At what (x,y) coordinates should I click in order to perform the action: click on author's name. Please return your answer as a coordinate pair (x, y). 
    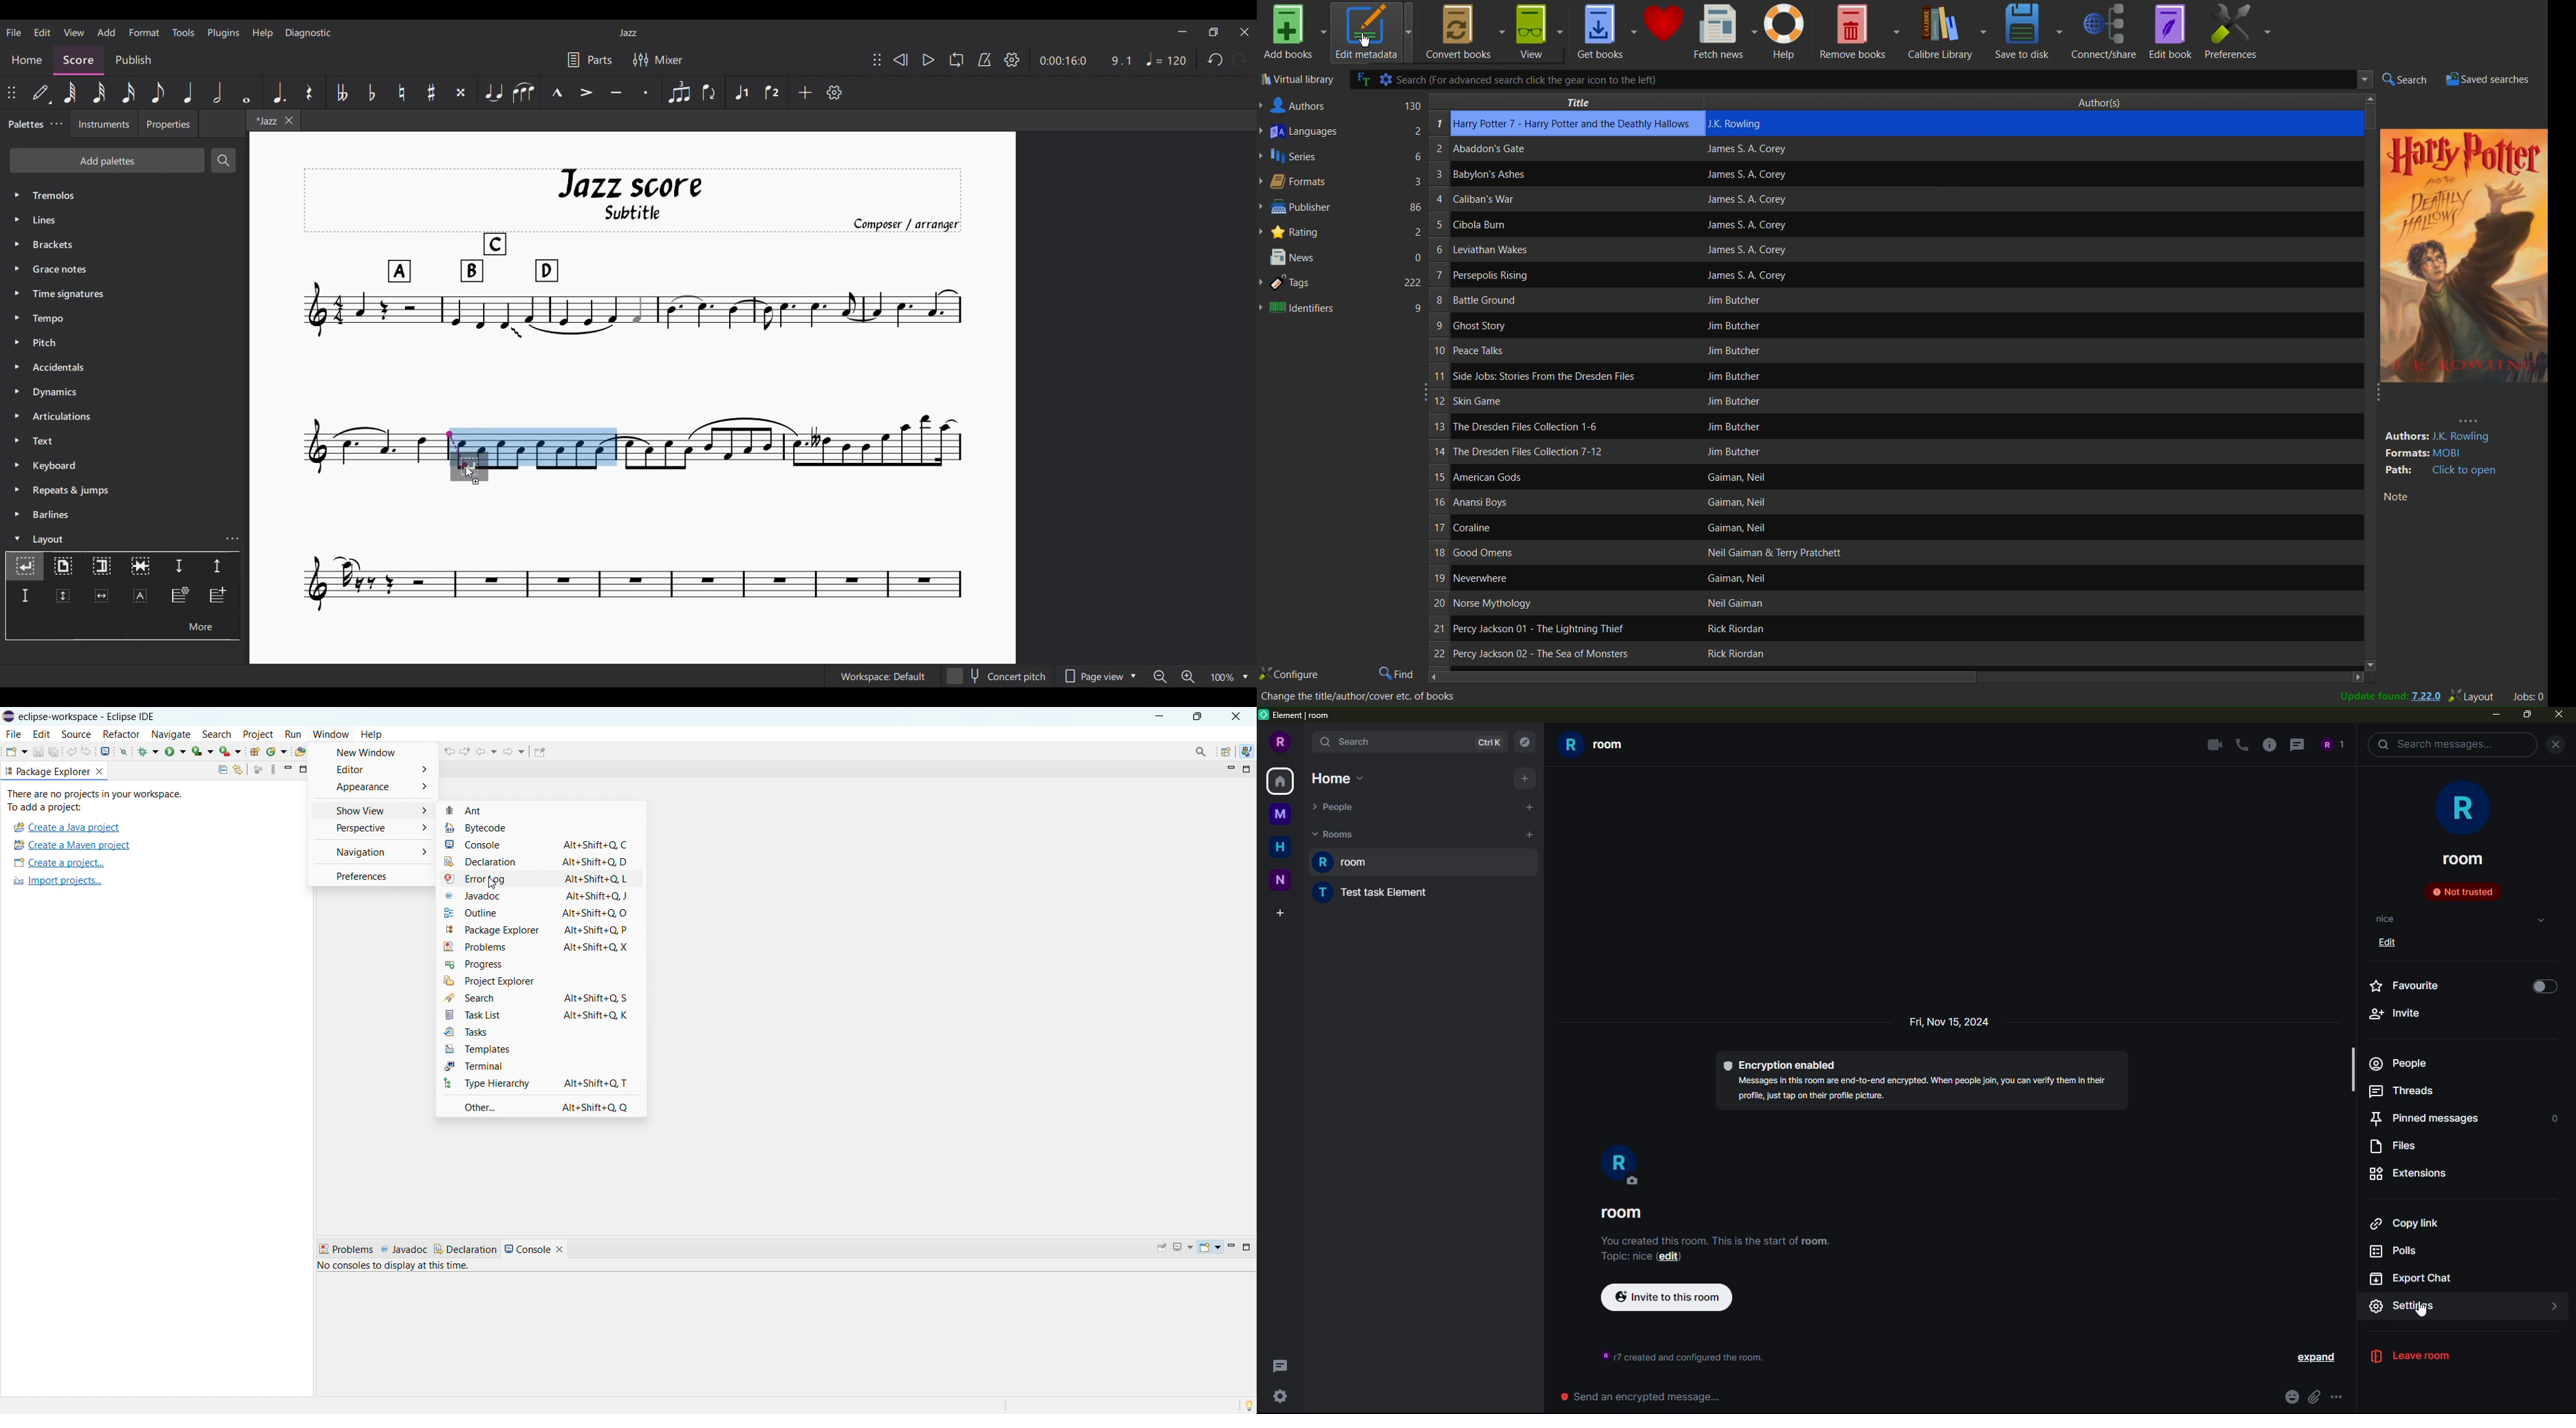
    Looking at the image, I should click on (2022, 124).